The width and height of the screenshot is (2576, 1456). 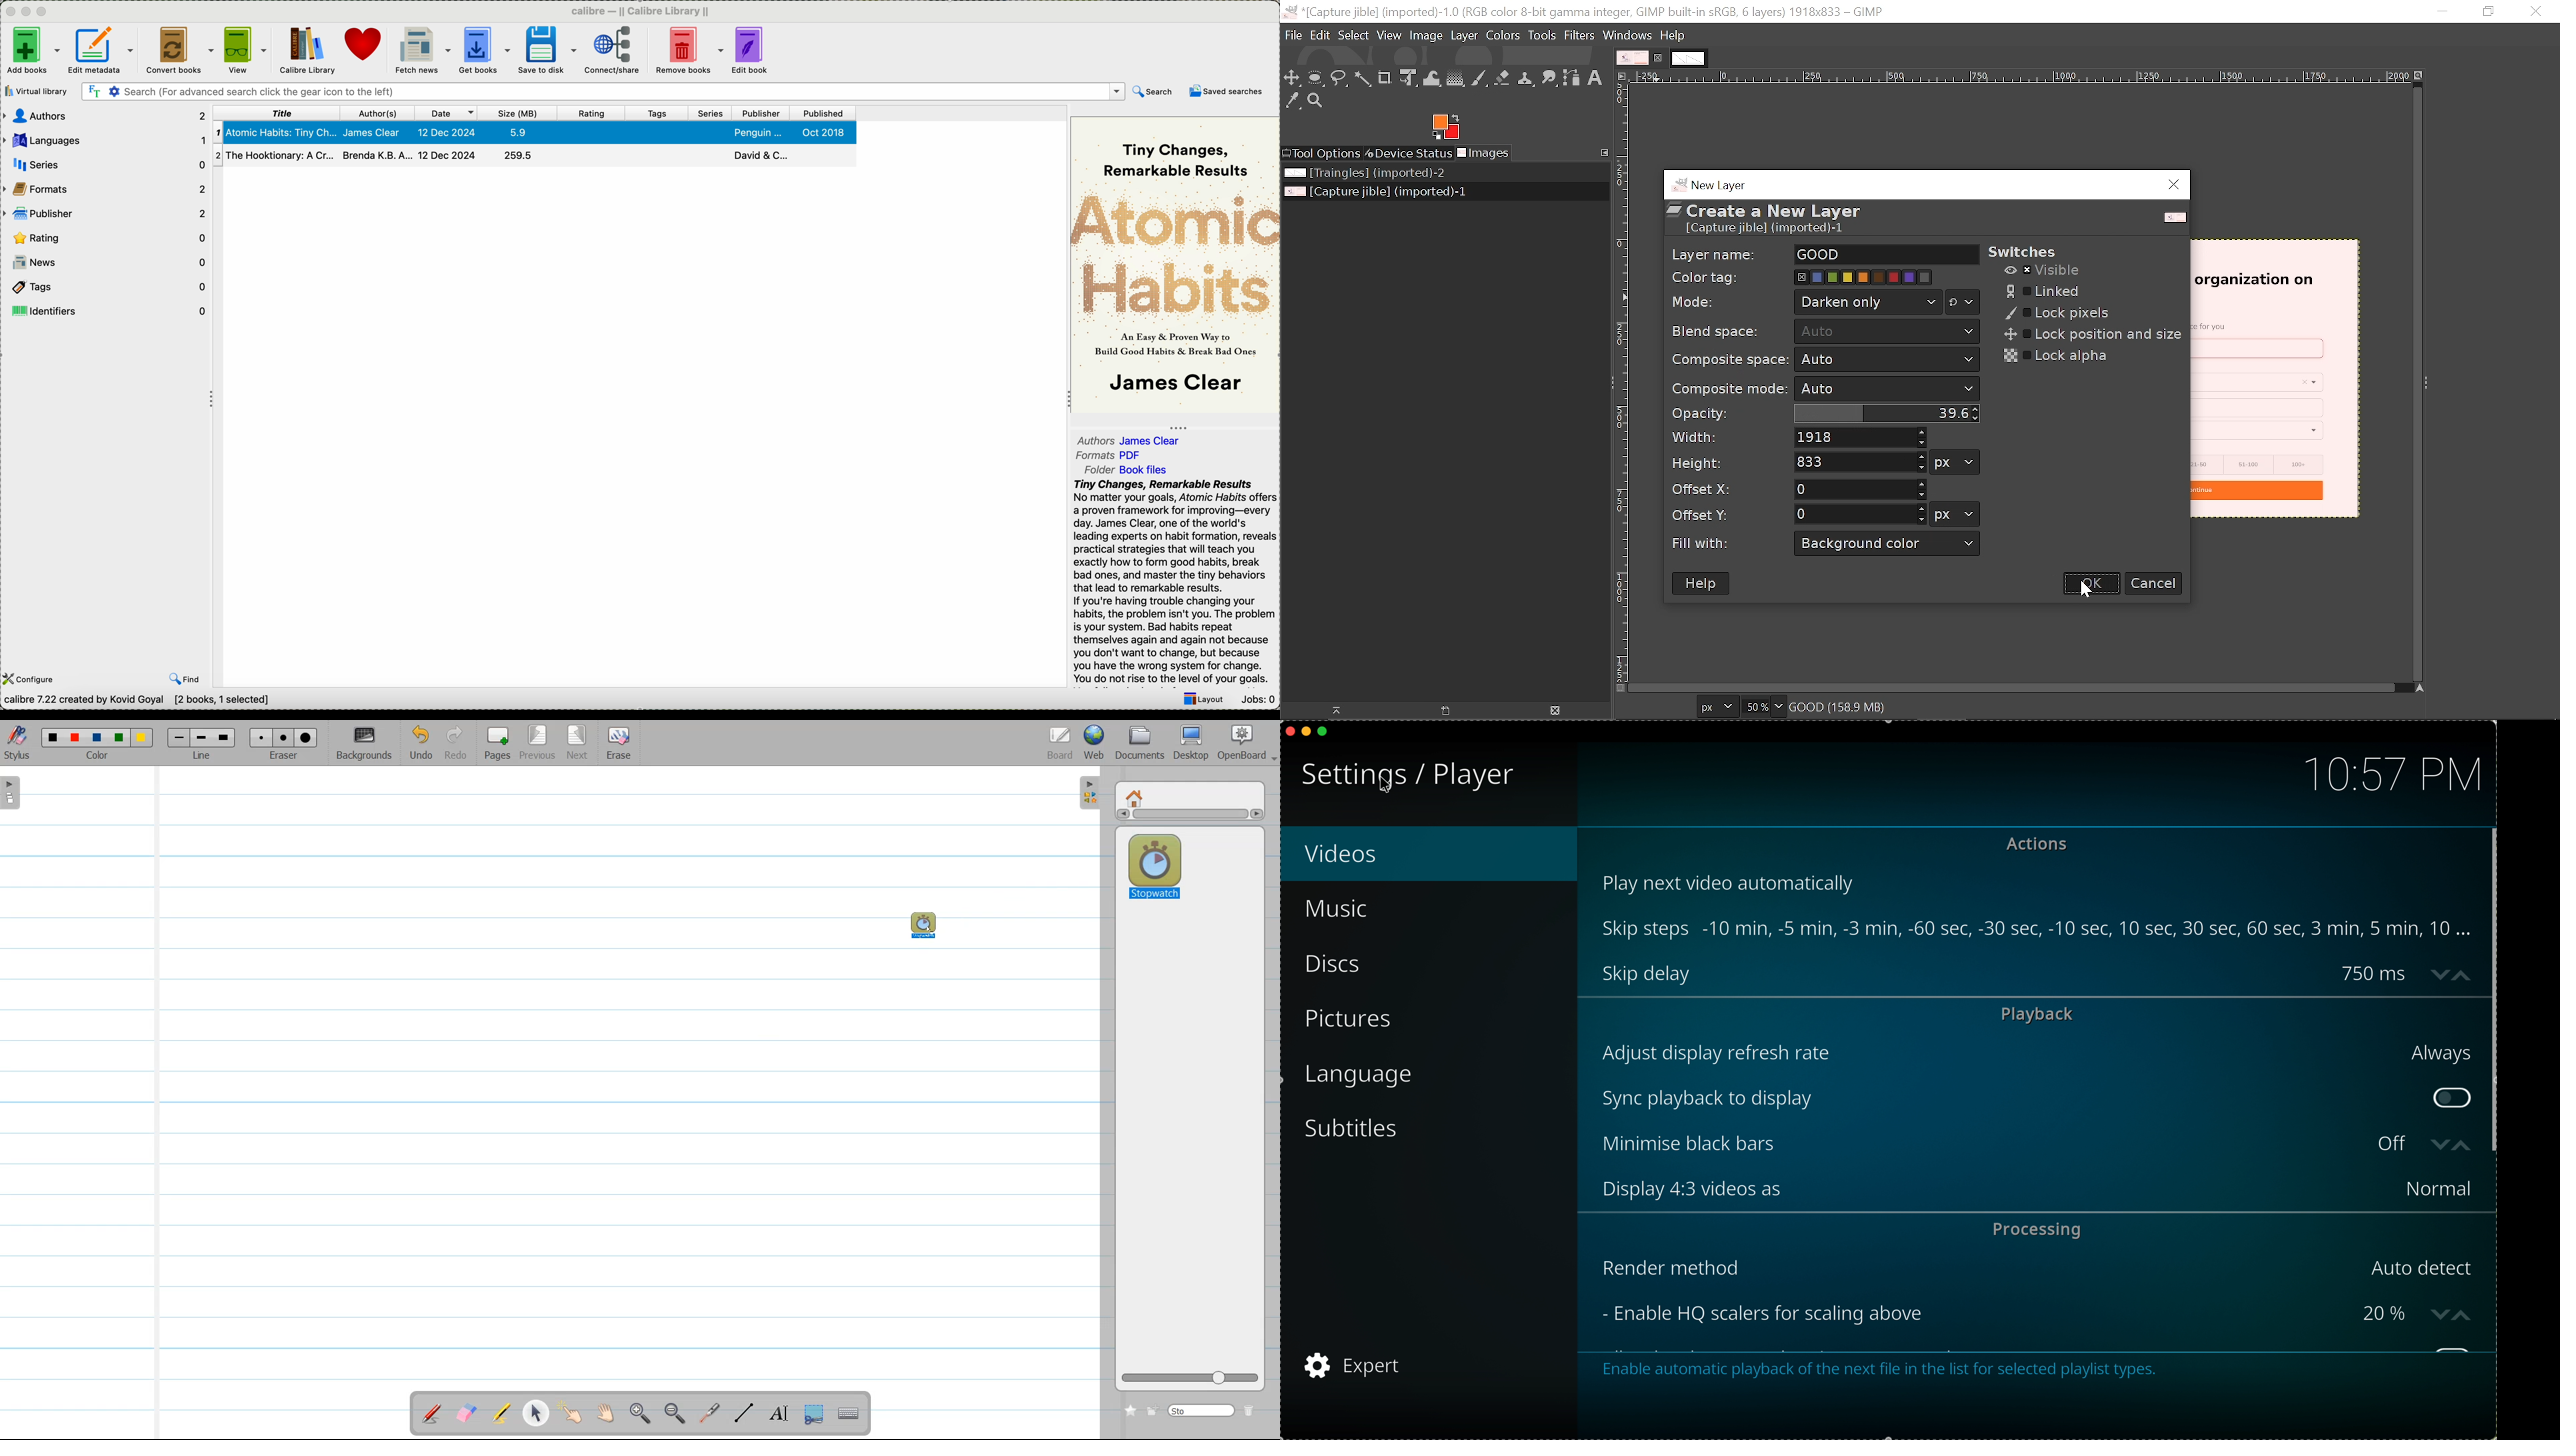 What do you see at coordinates (816, 1415) in the screenshot?
I see `Capture part of the Screen` at bounding box center [816, 1415].